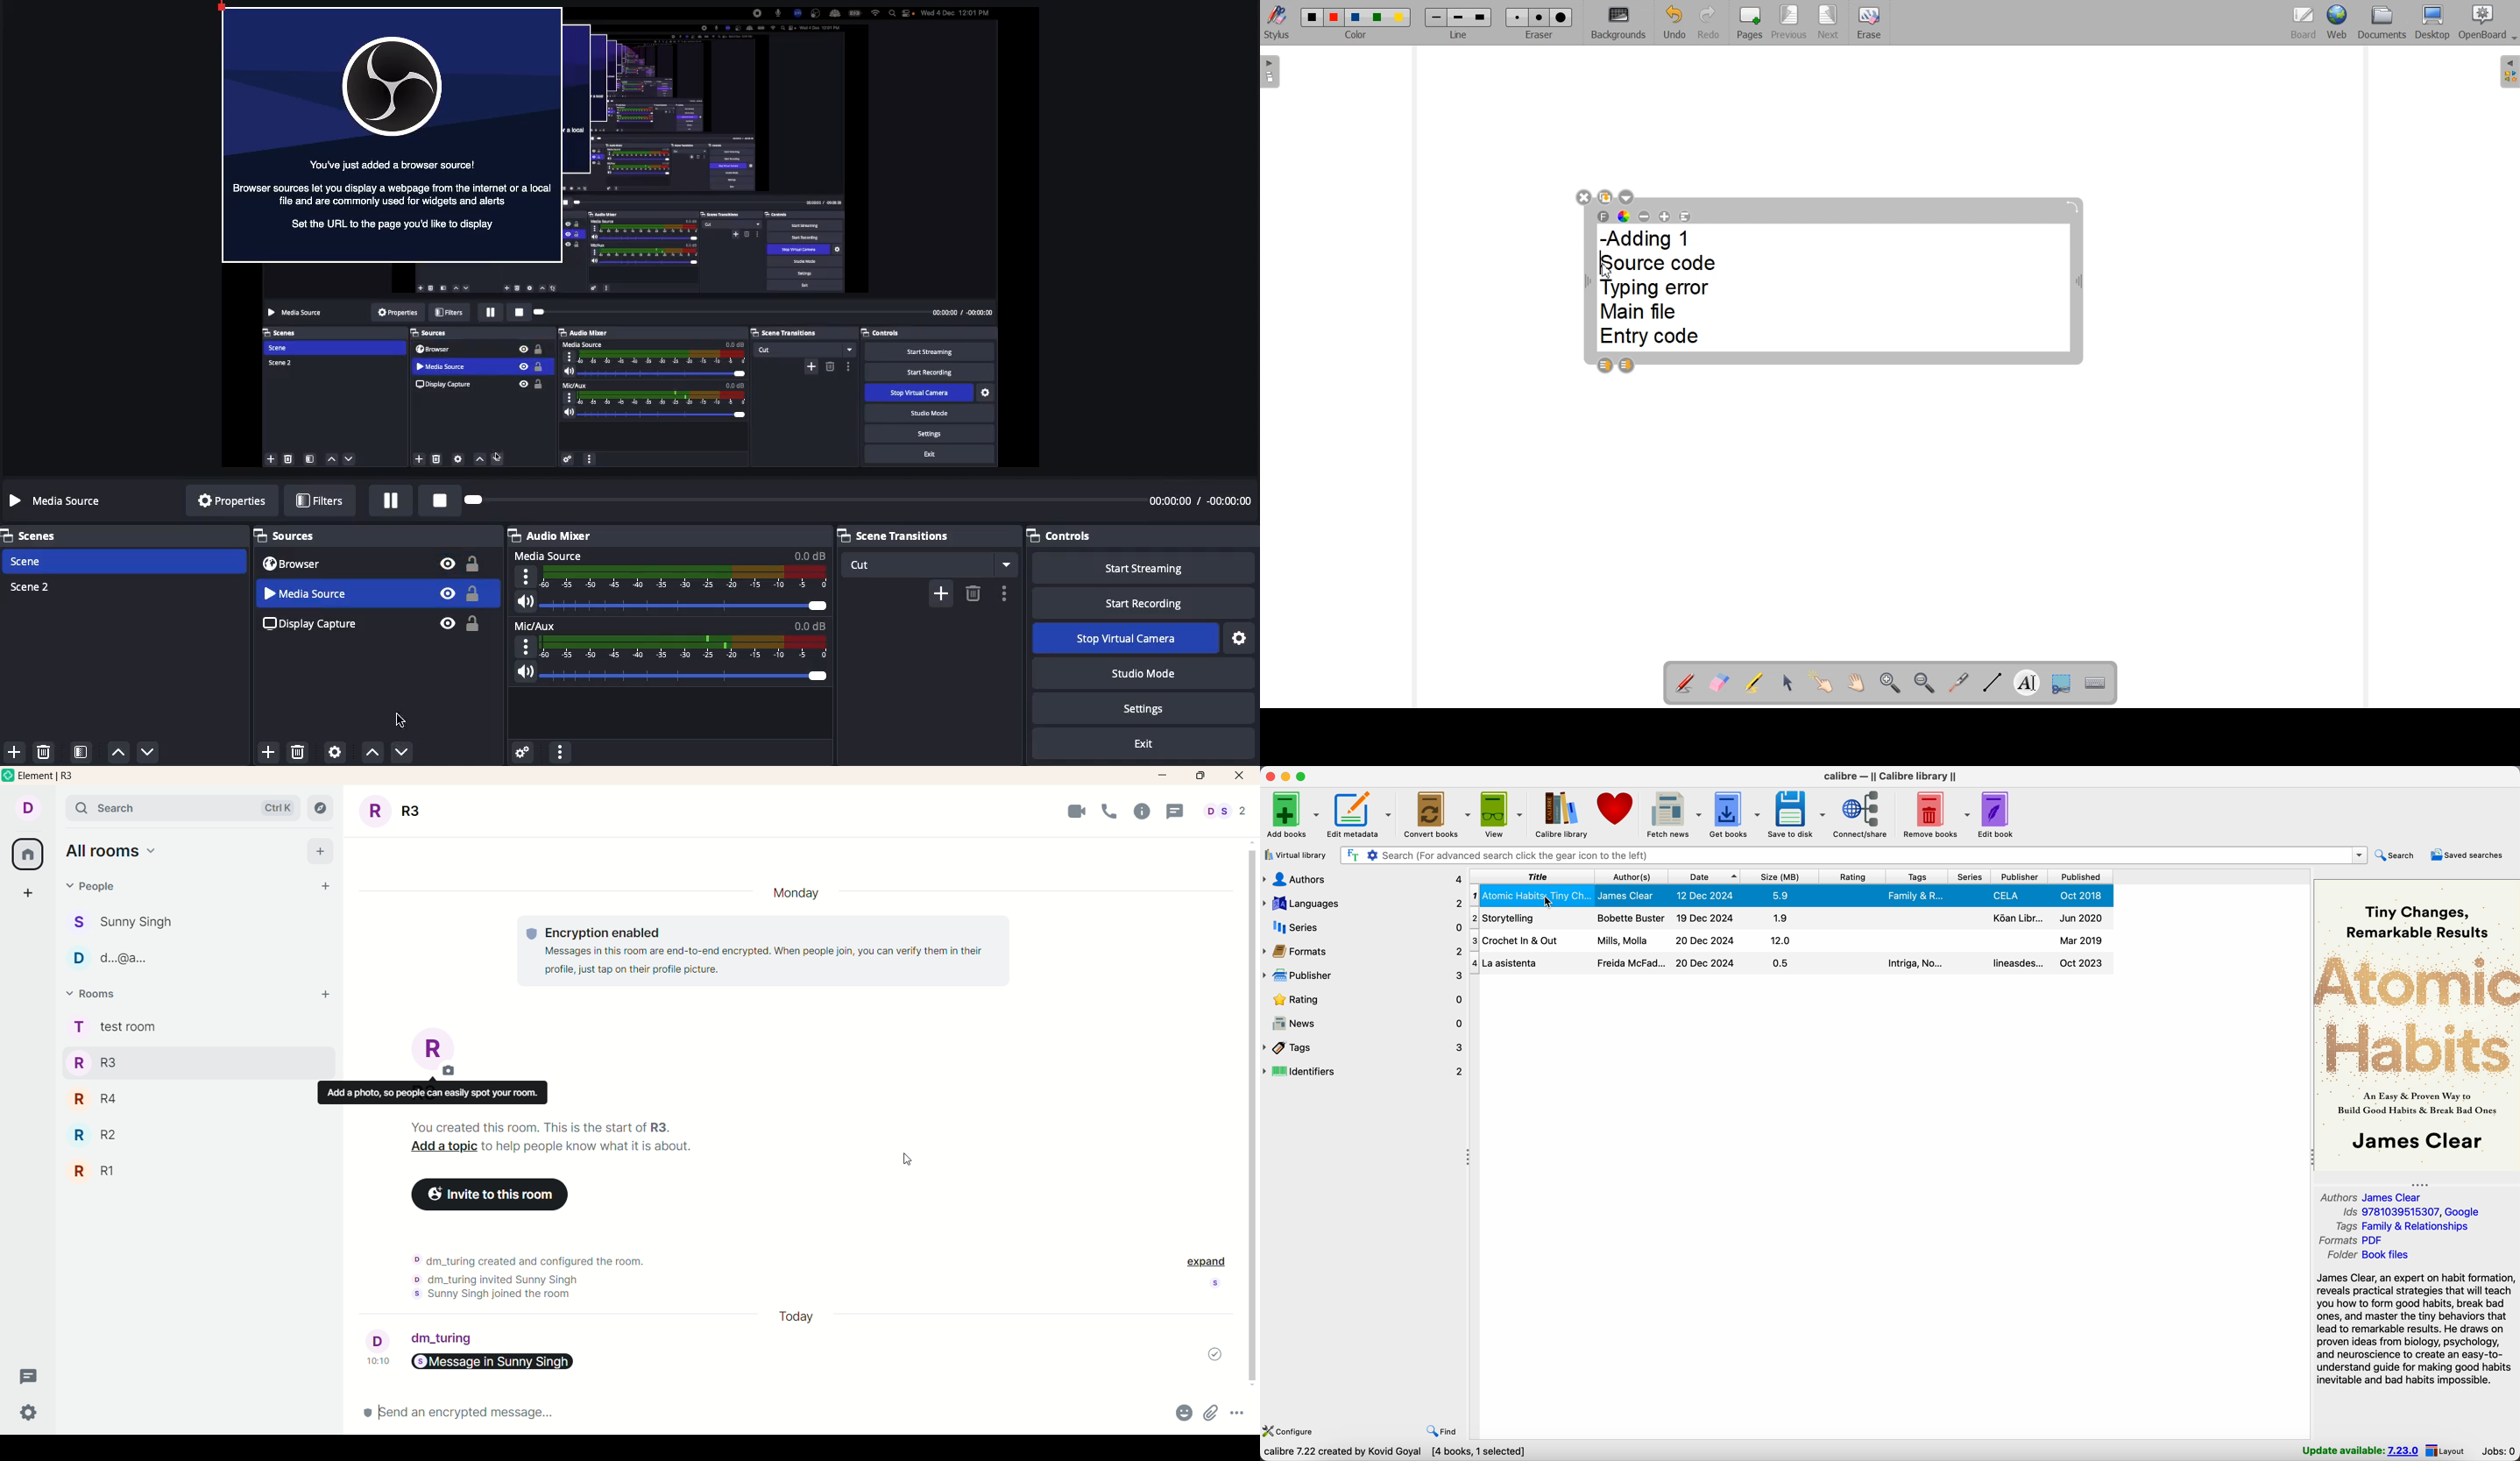 The height and width of the screenshot is (1484, 2520). What do you see at coordinates (491, 1196) in the screenshot?
I see `invite to this room` at bounding box center [491, 1196].